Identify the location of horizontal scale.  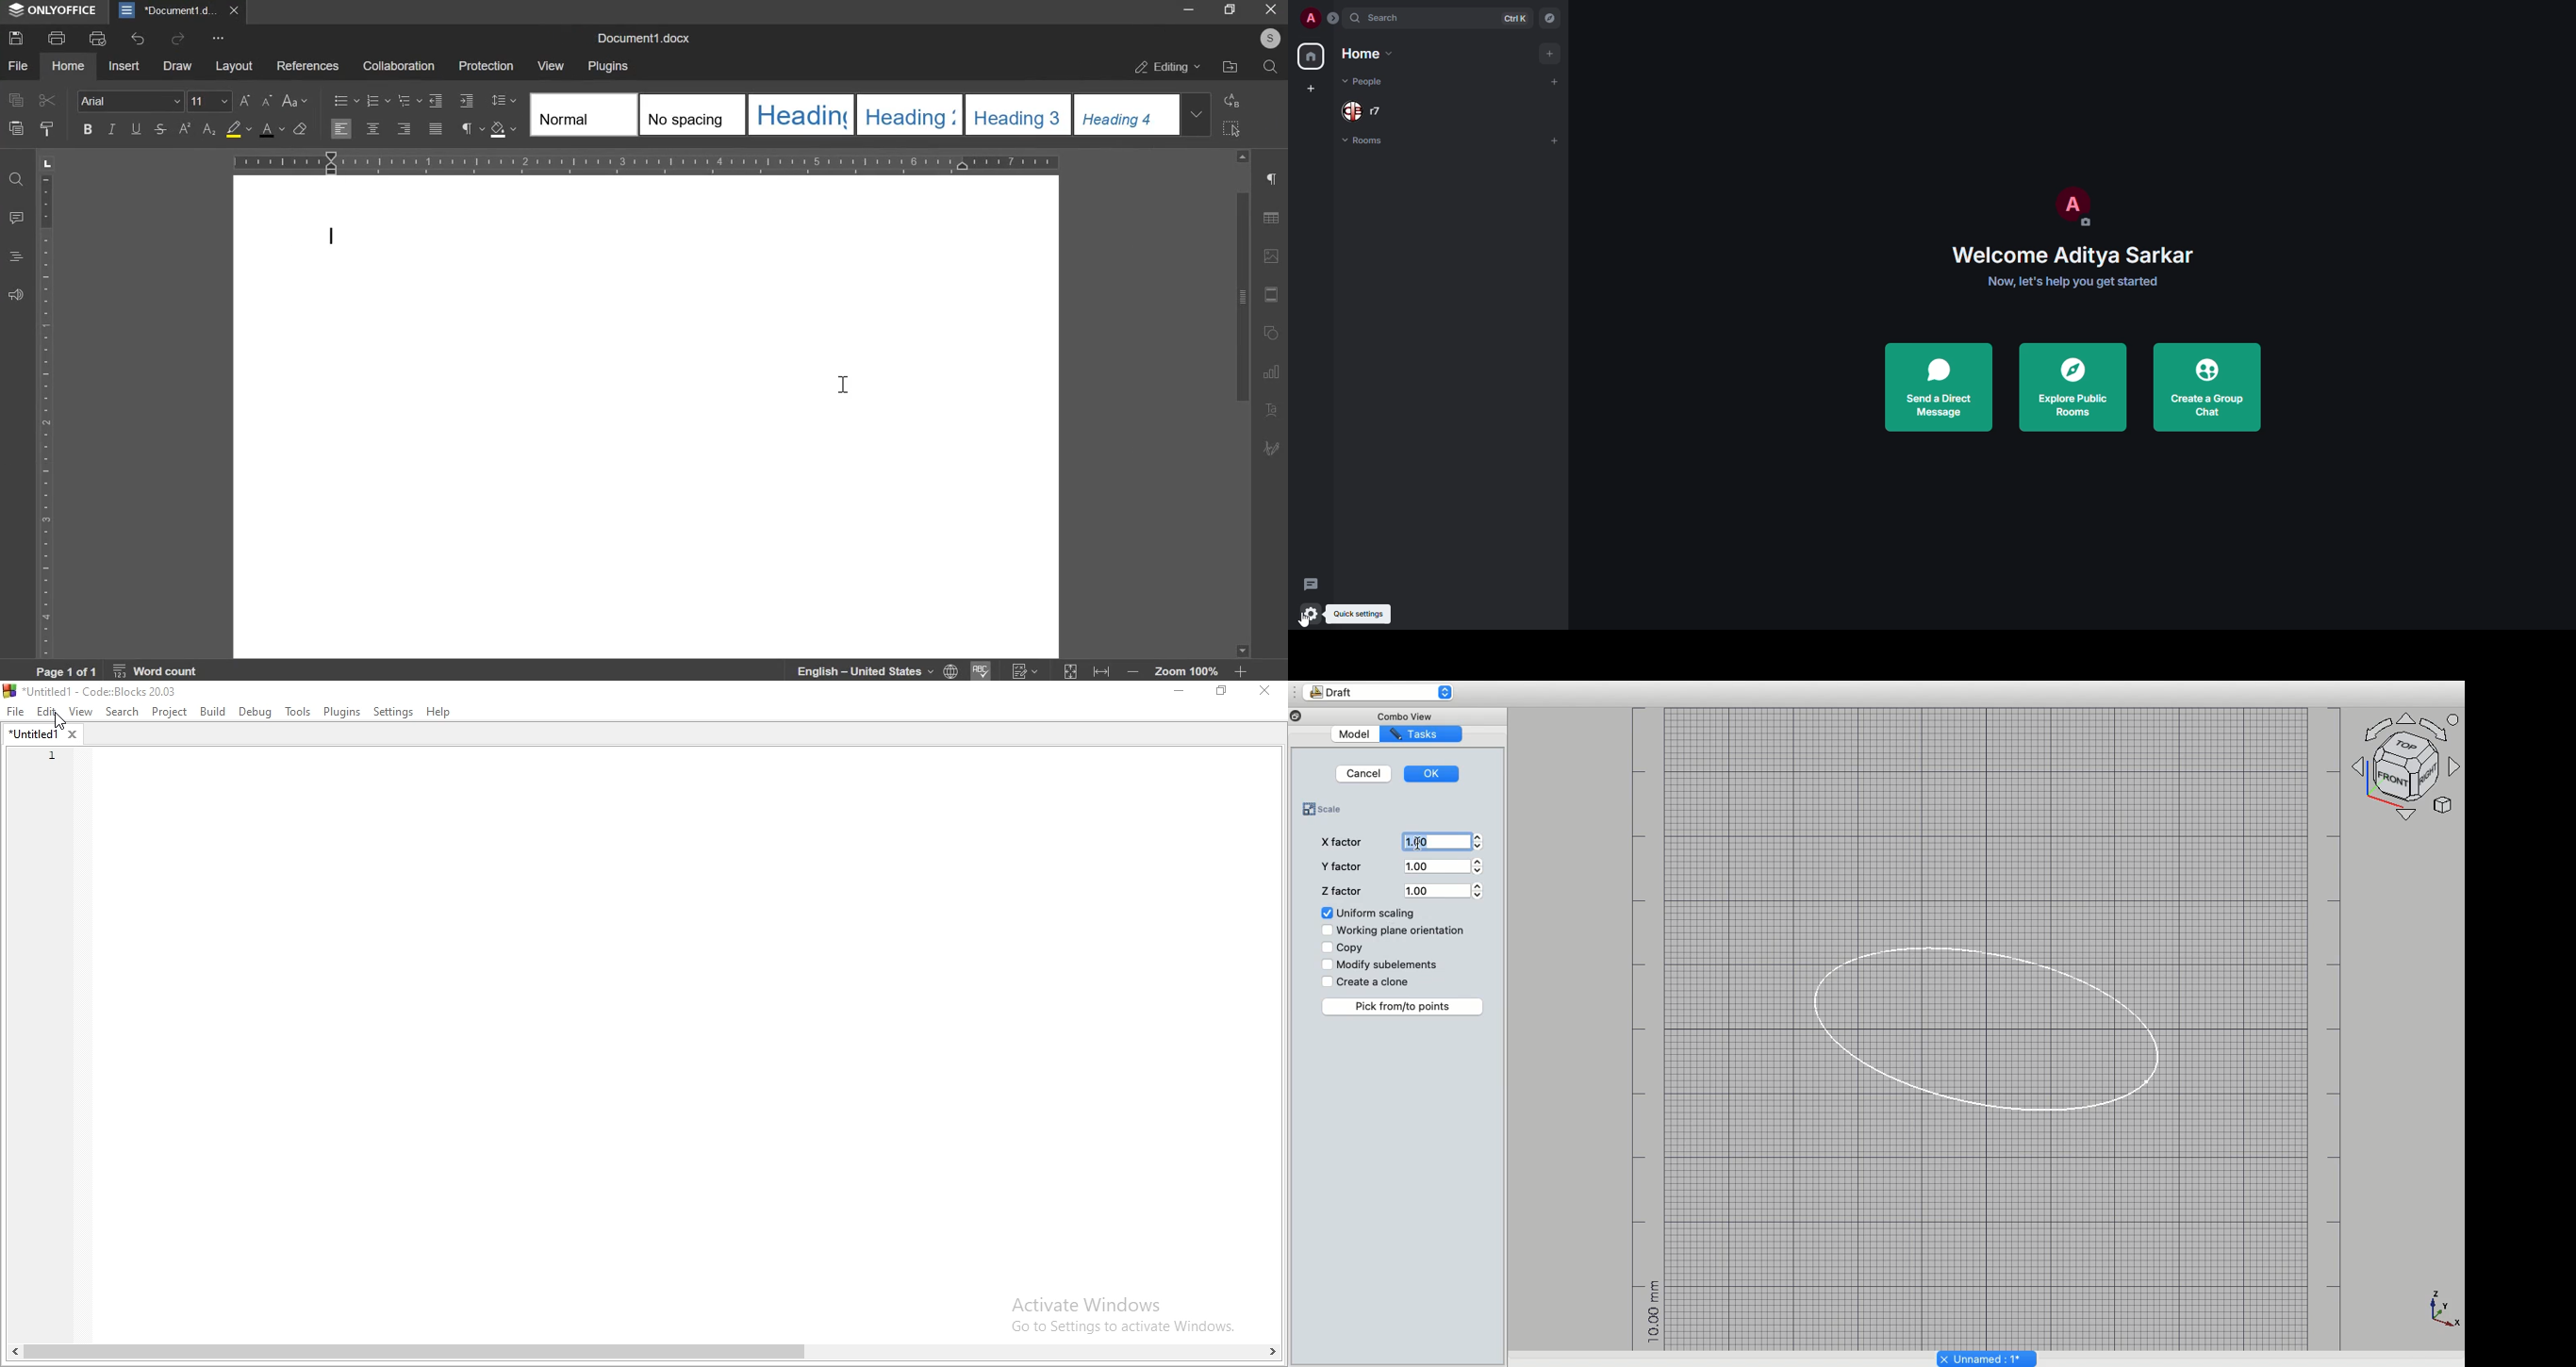
(644, 162).